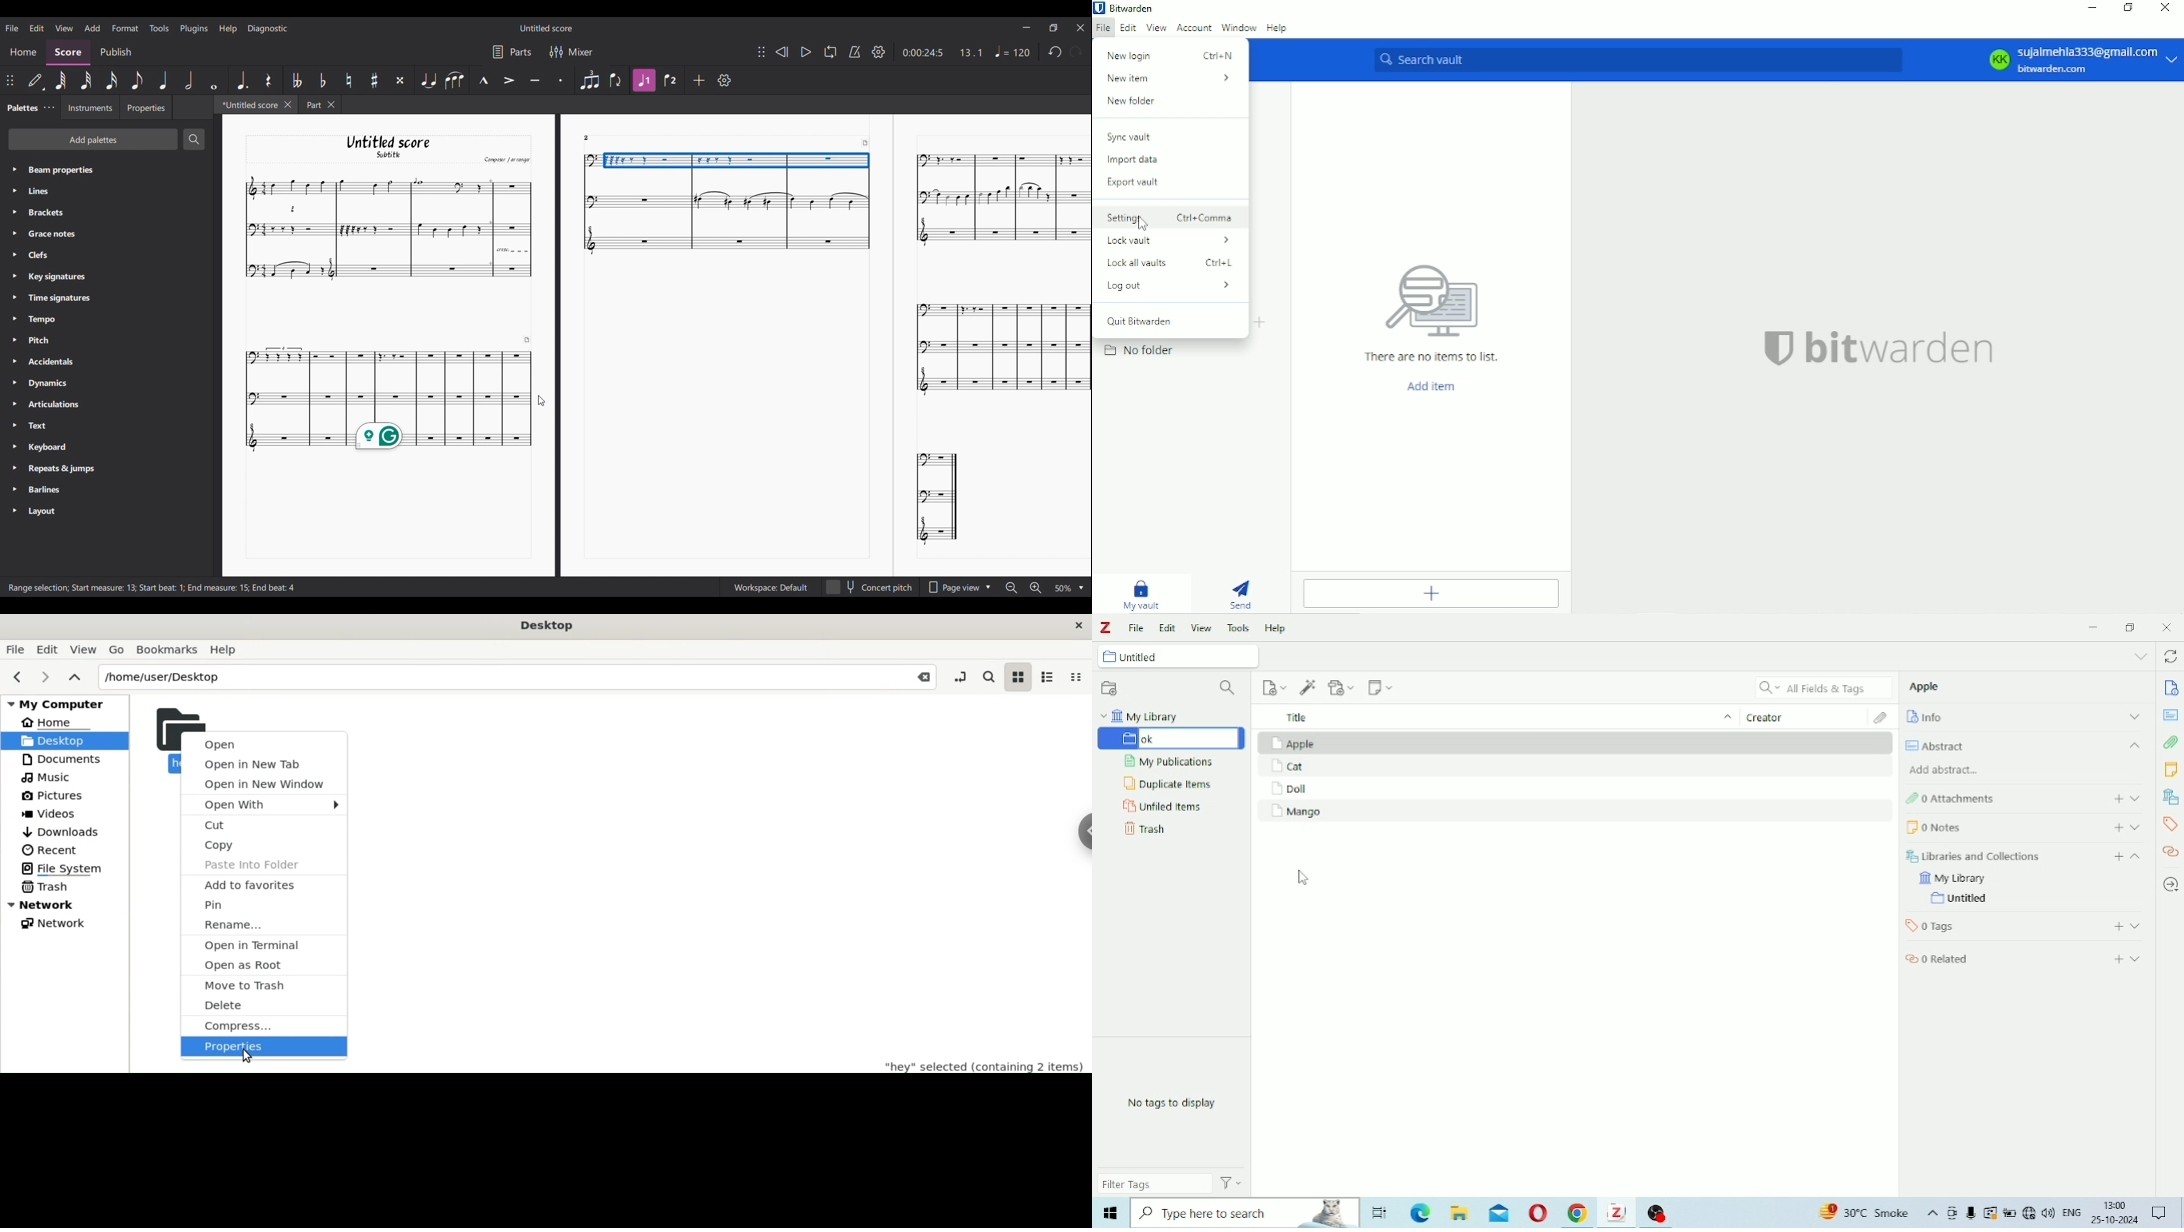  Describe the element at coordinates (242, 80) in the screenshot. I see `Augmentation dot` at that location.